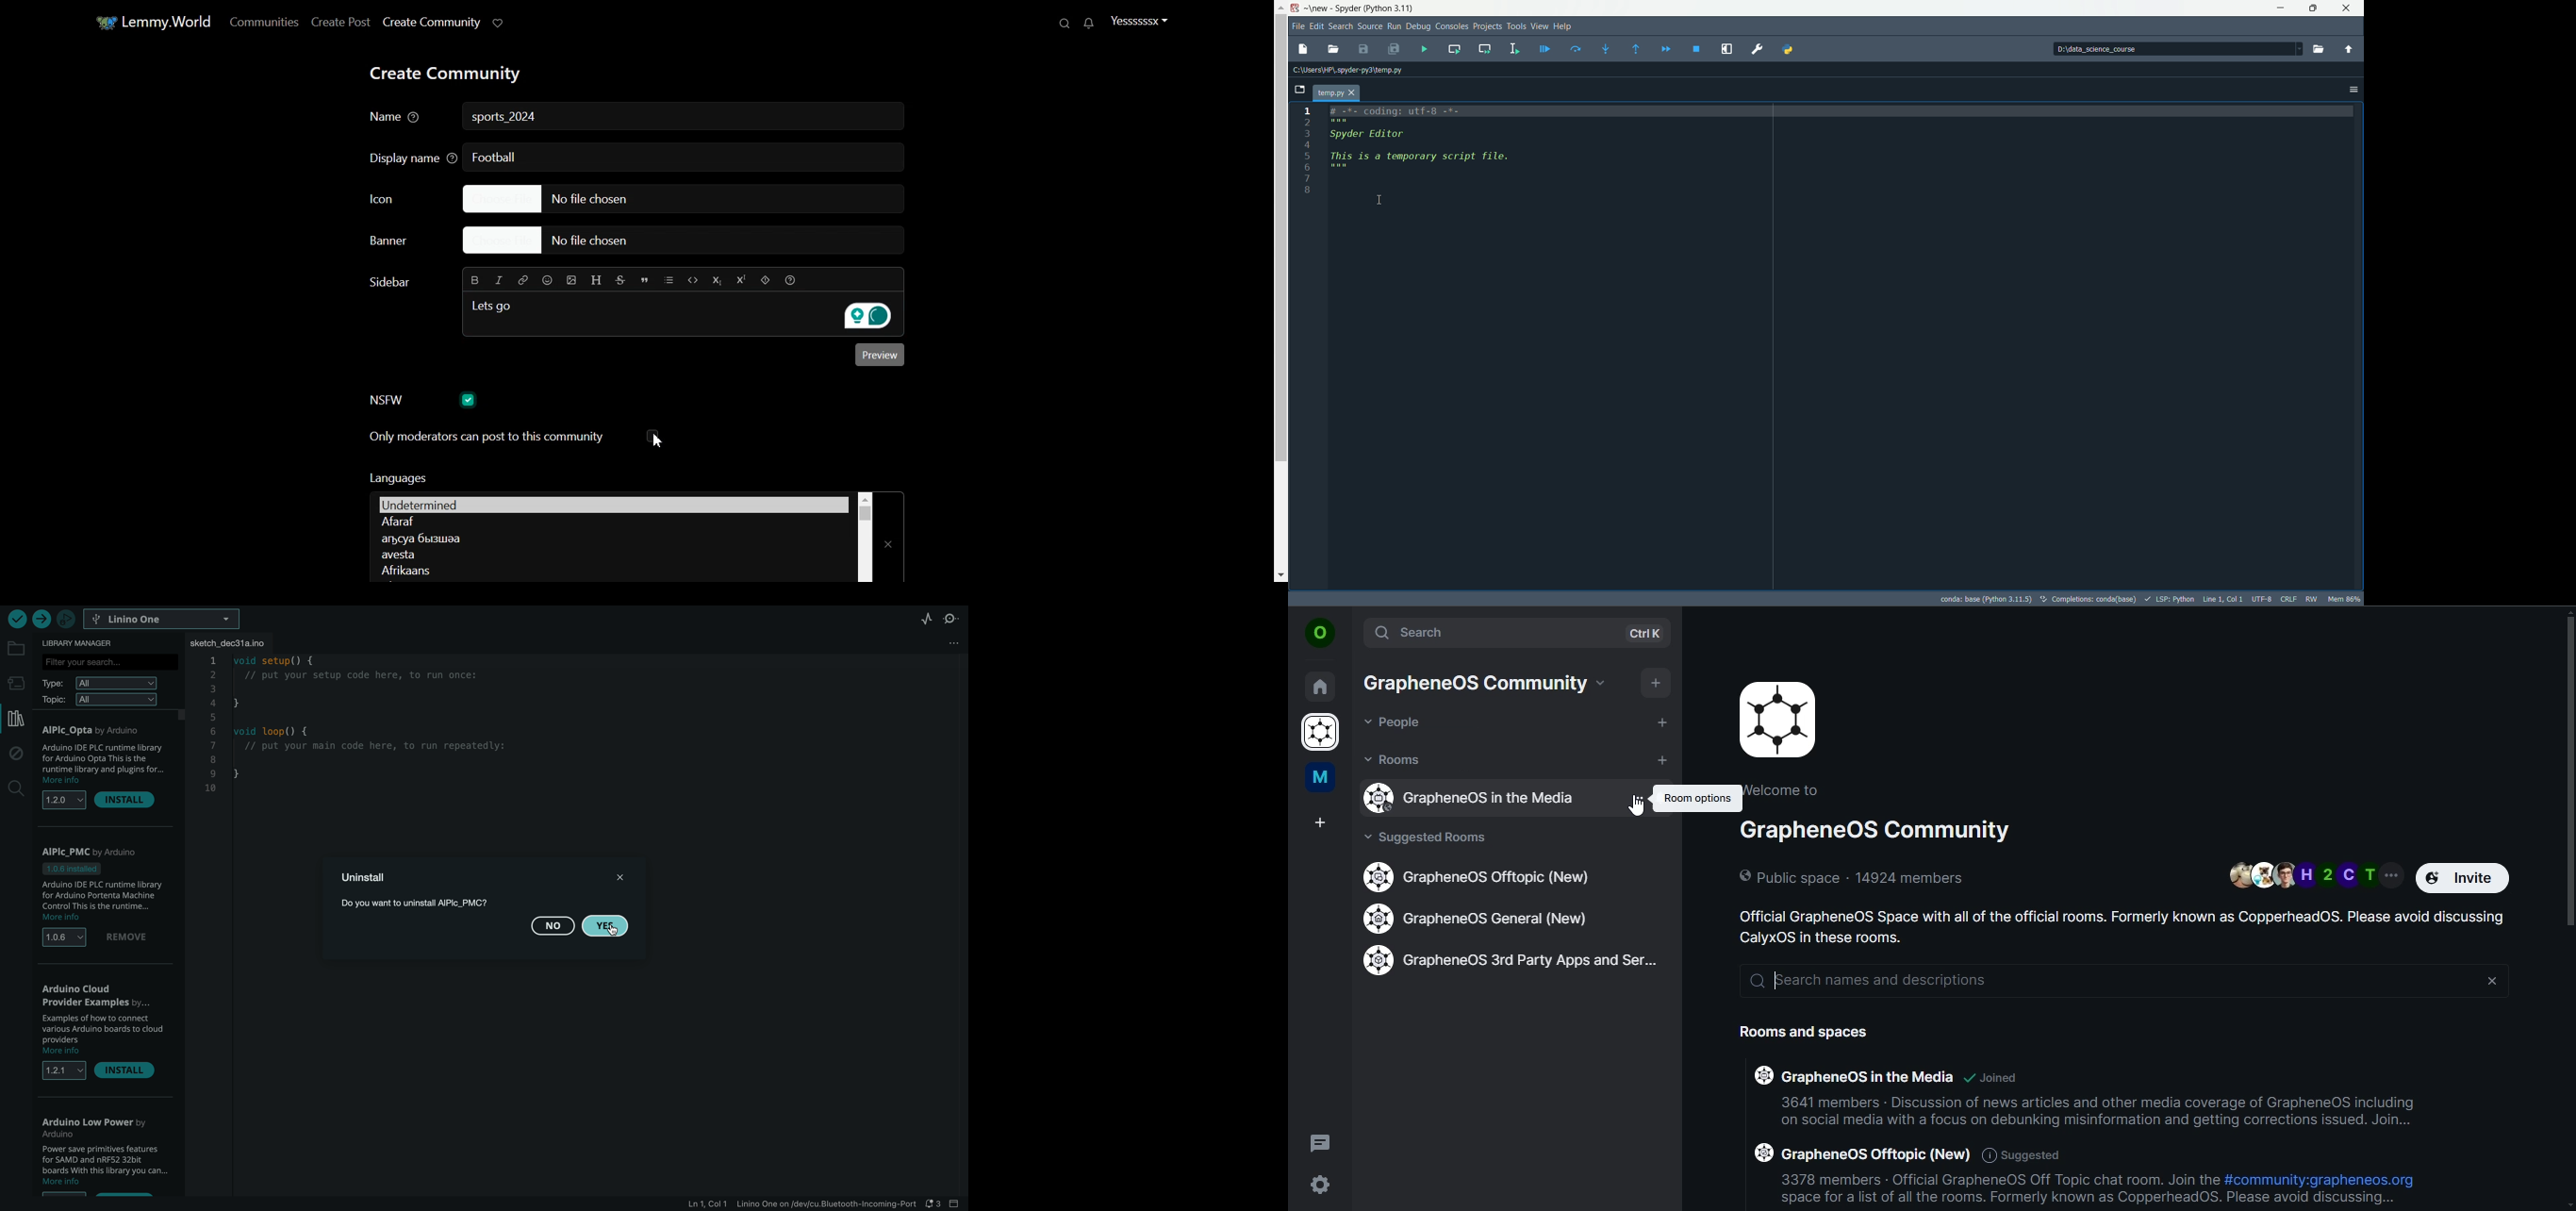 This screenshot has height=1232, width=2576. What do you see at coordinates (2348, 48) in the screenshot?
I see `chnage to parent directory` at bounding box center [2348, 48].